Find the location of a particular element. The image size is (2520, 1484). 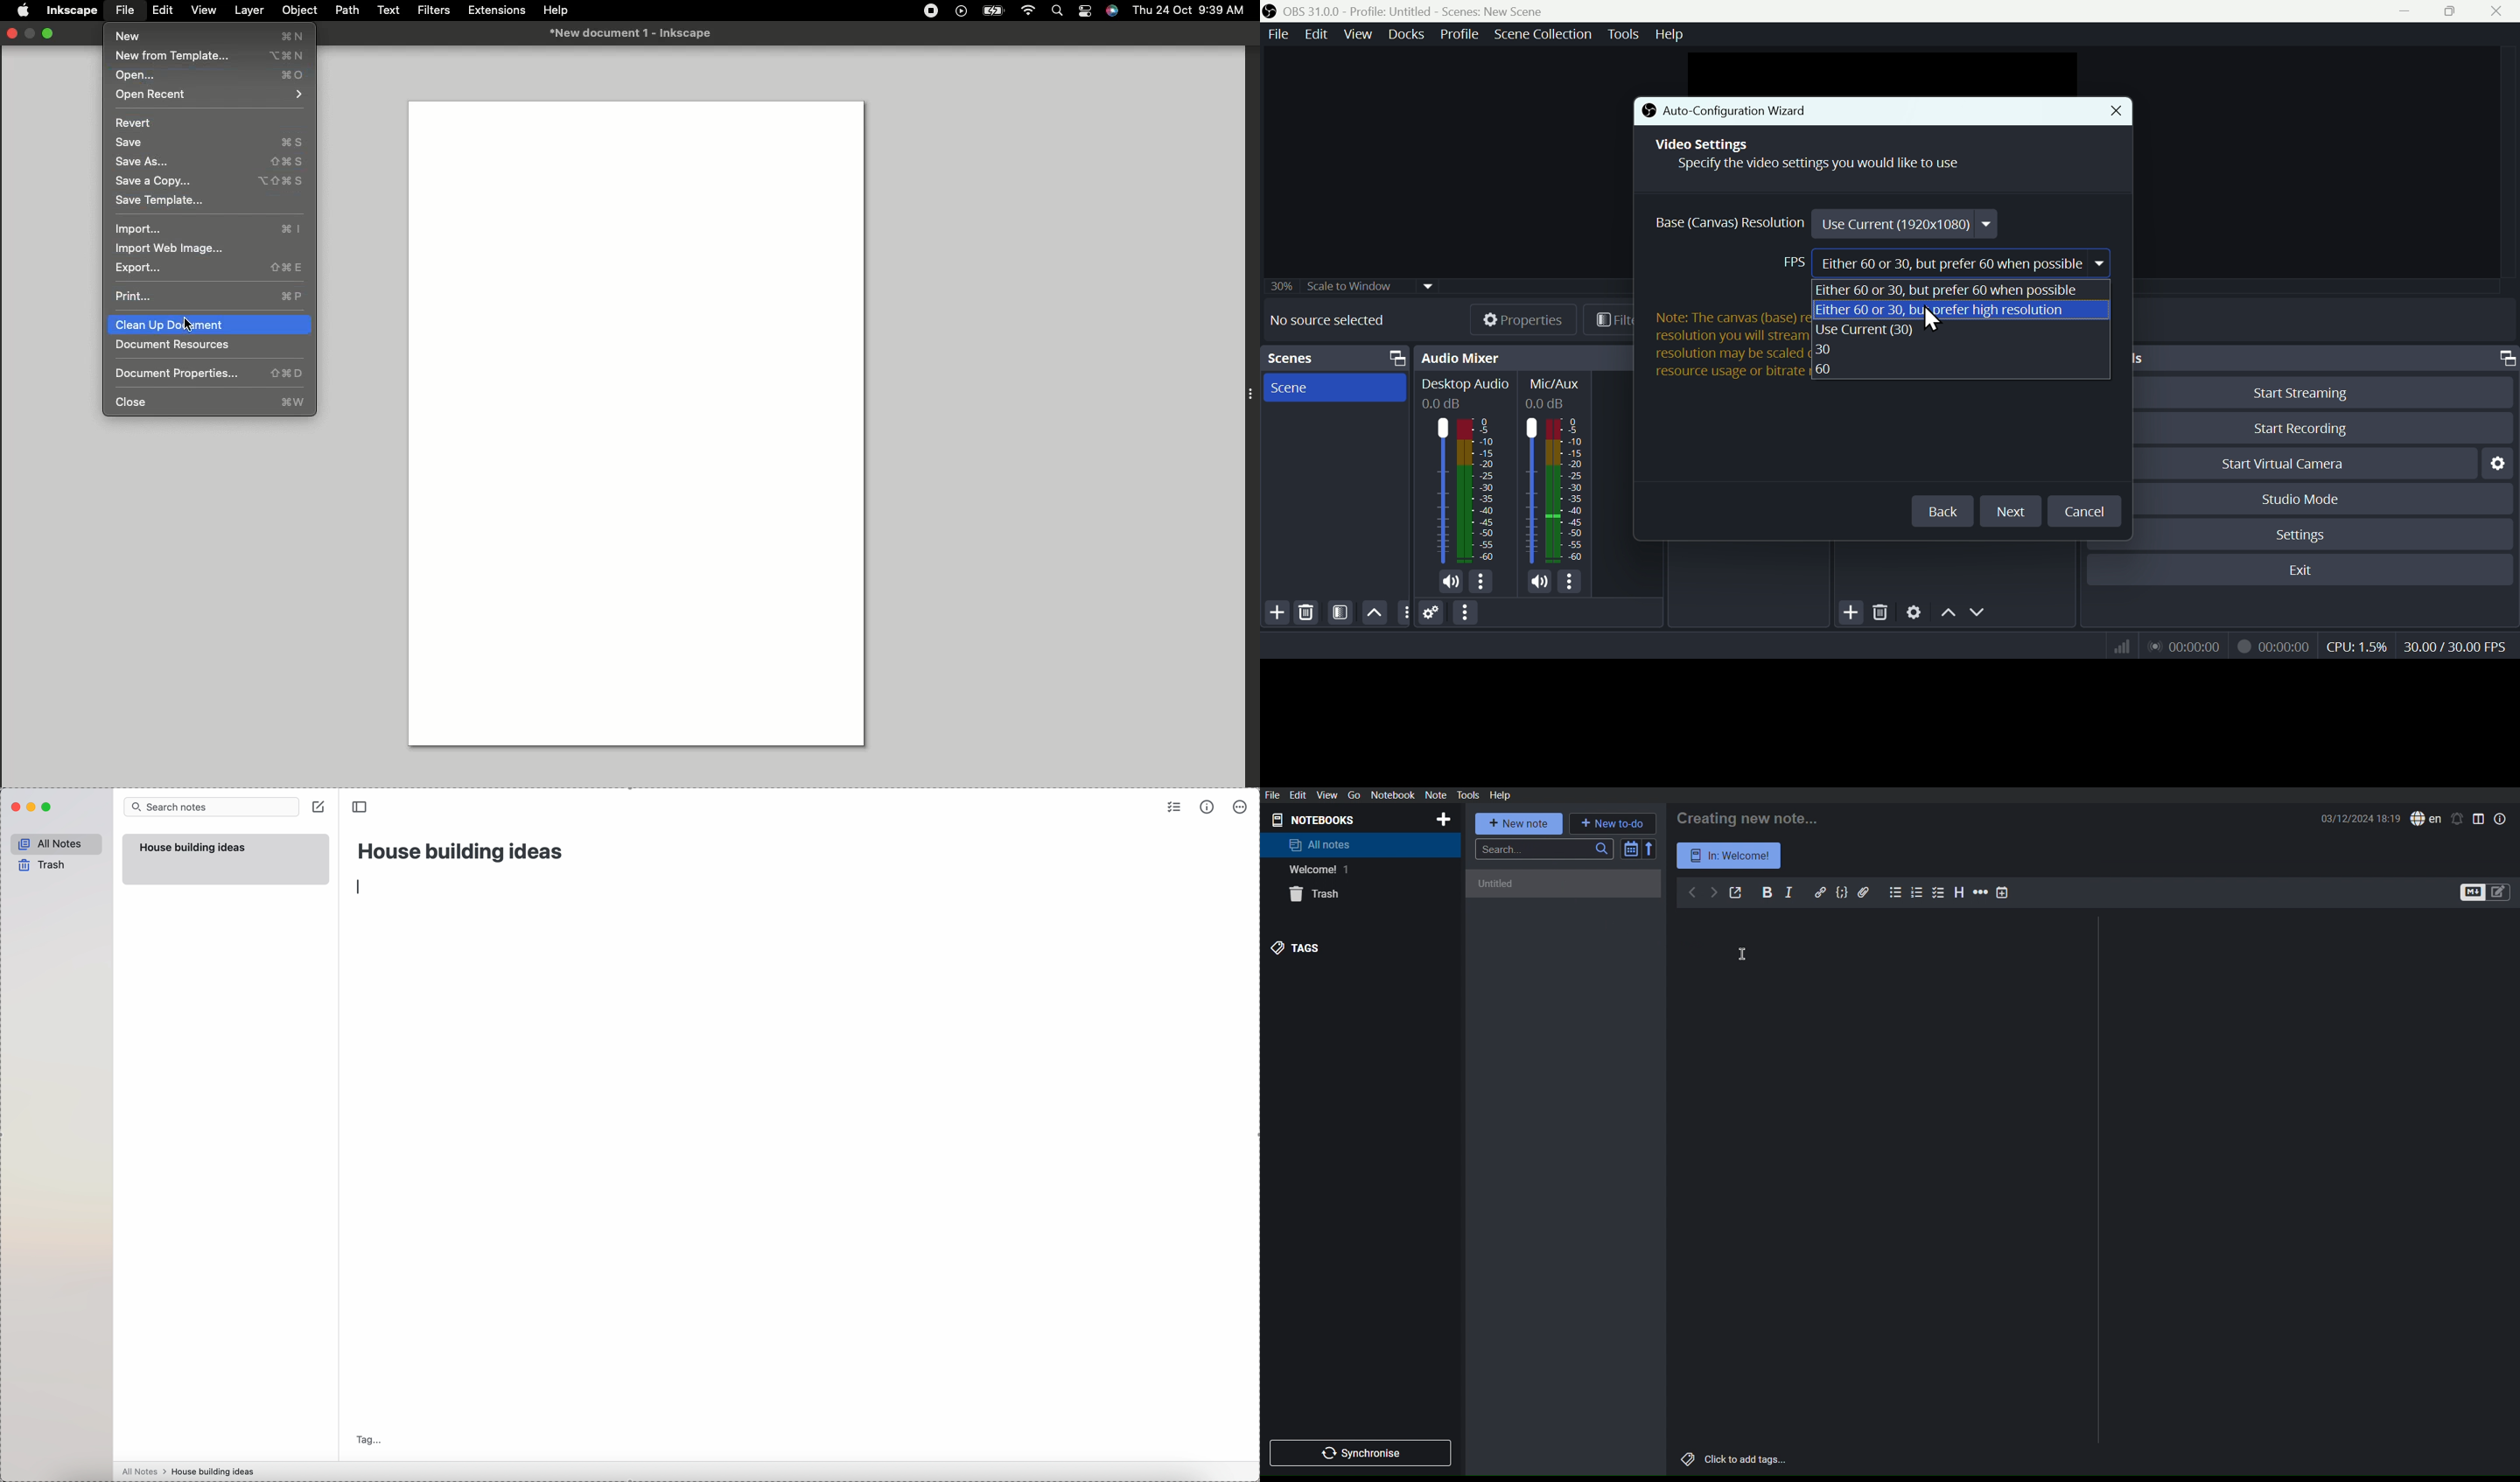

Down is located at coordinates (1980, 612).